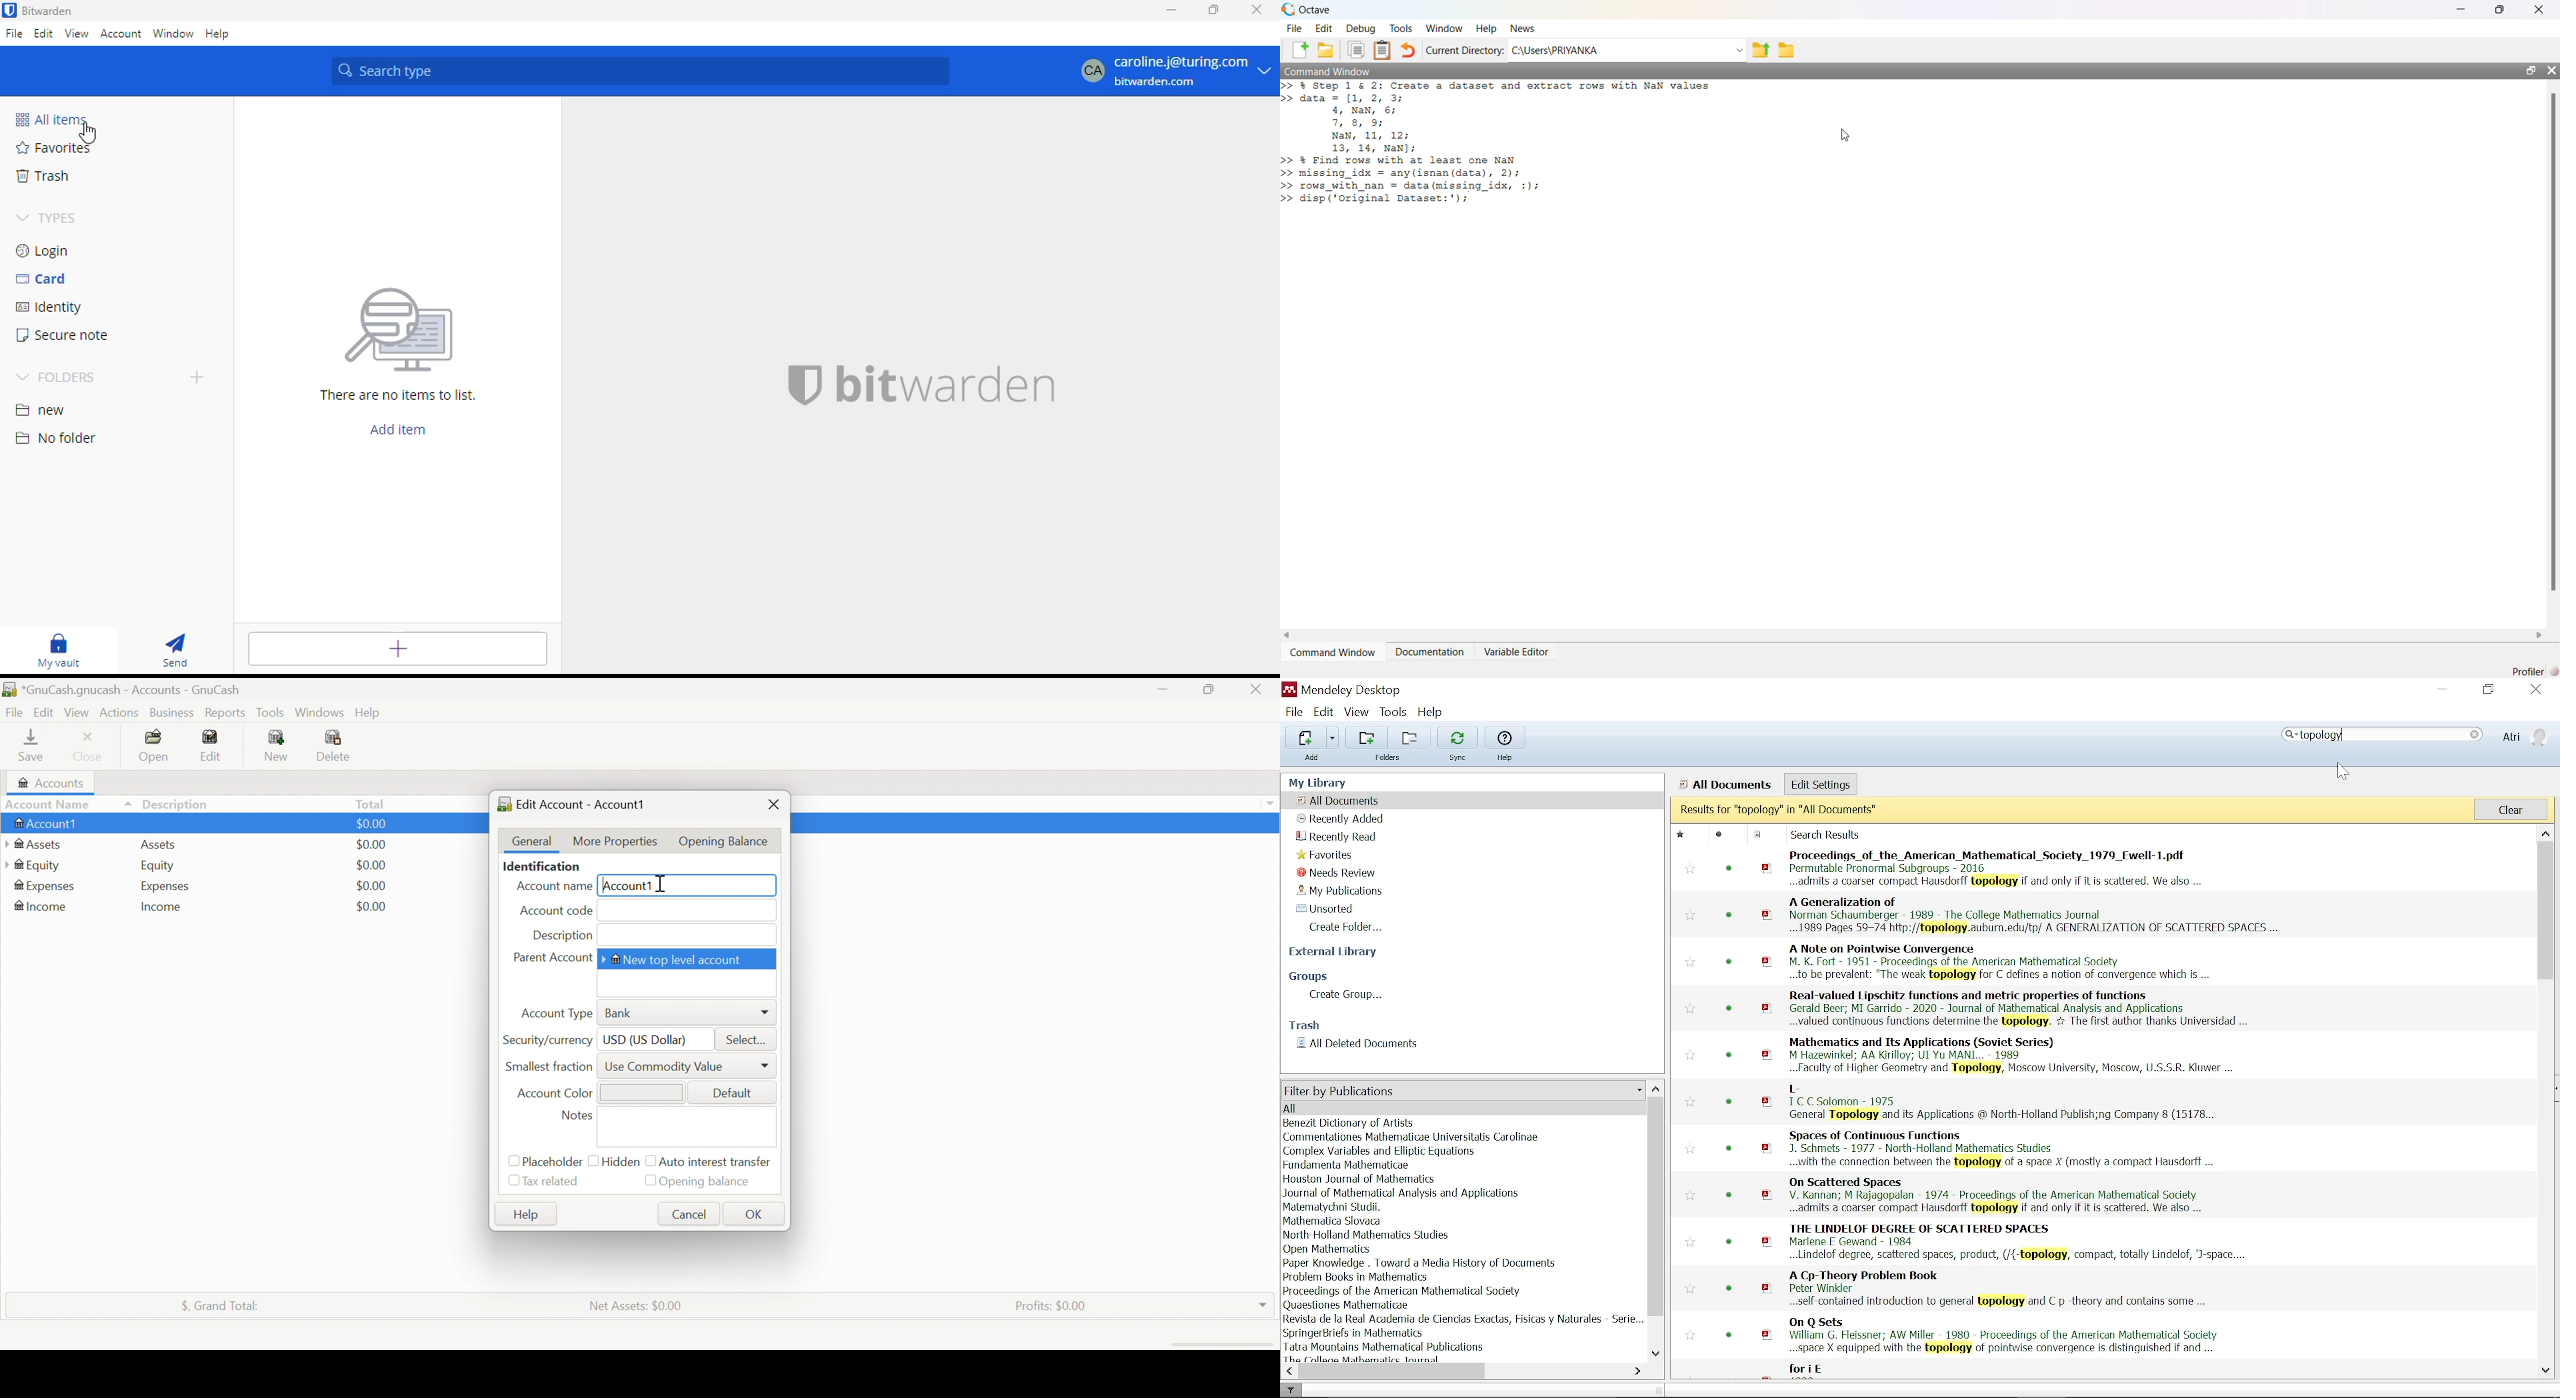 This screenshot has height=1400, width=2576. What do you see at coordinates (1327, 854) in the screenshot?
I see `Favorites` at bounding box center [1327, 854].